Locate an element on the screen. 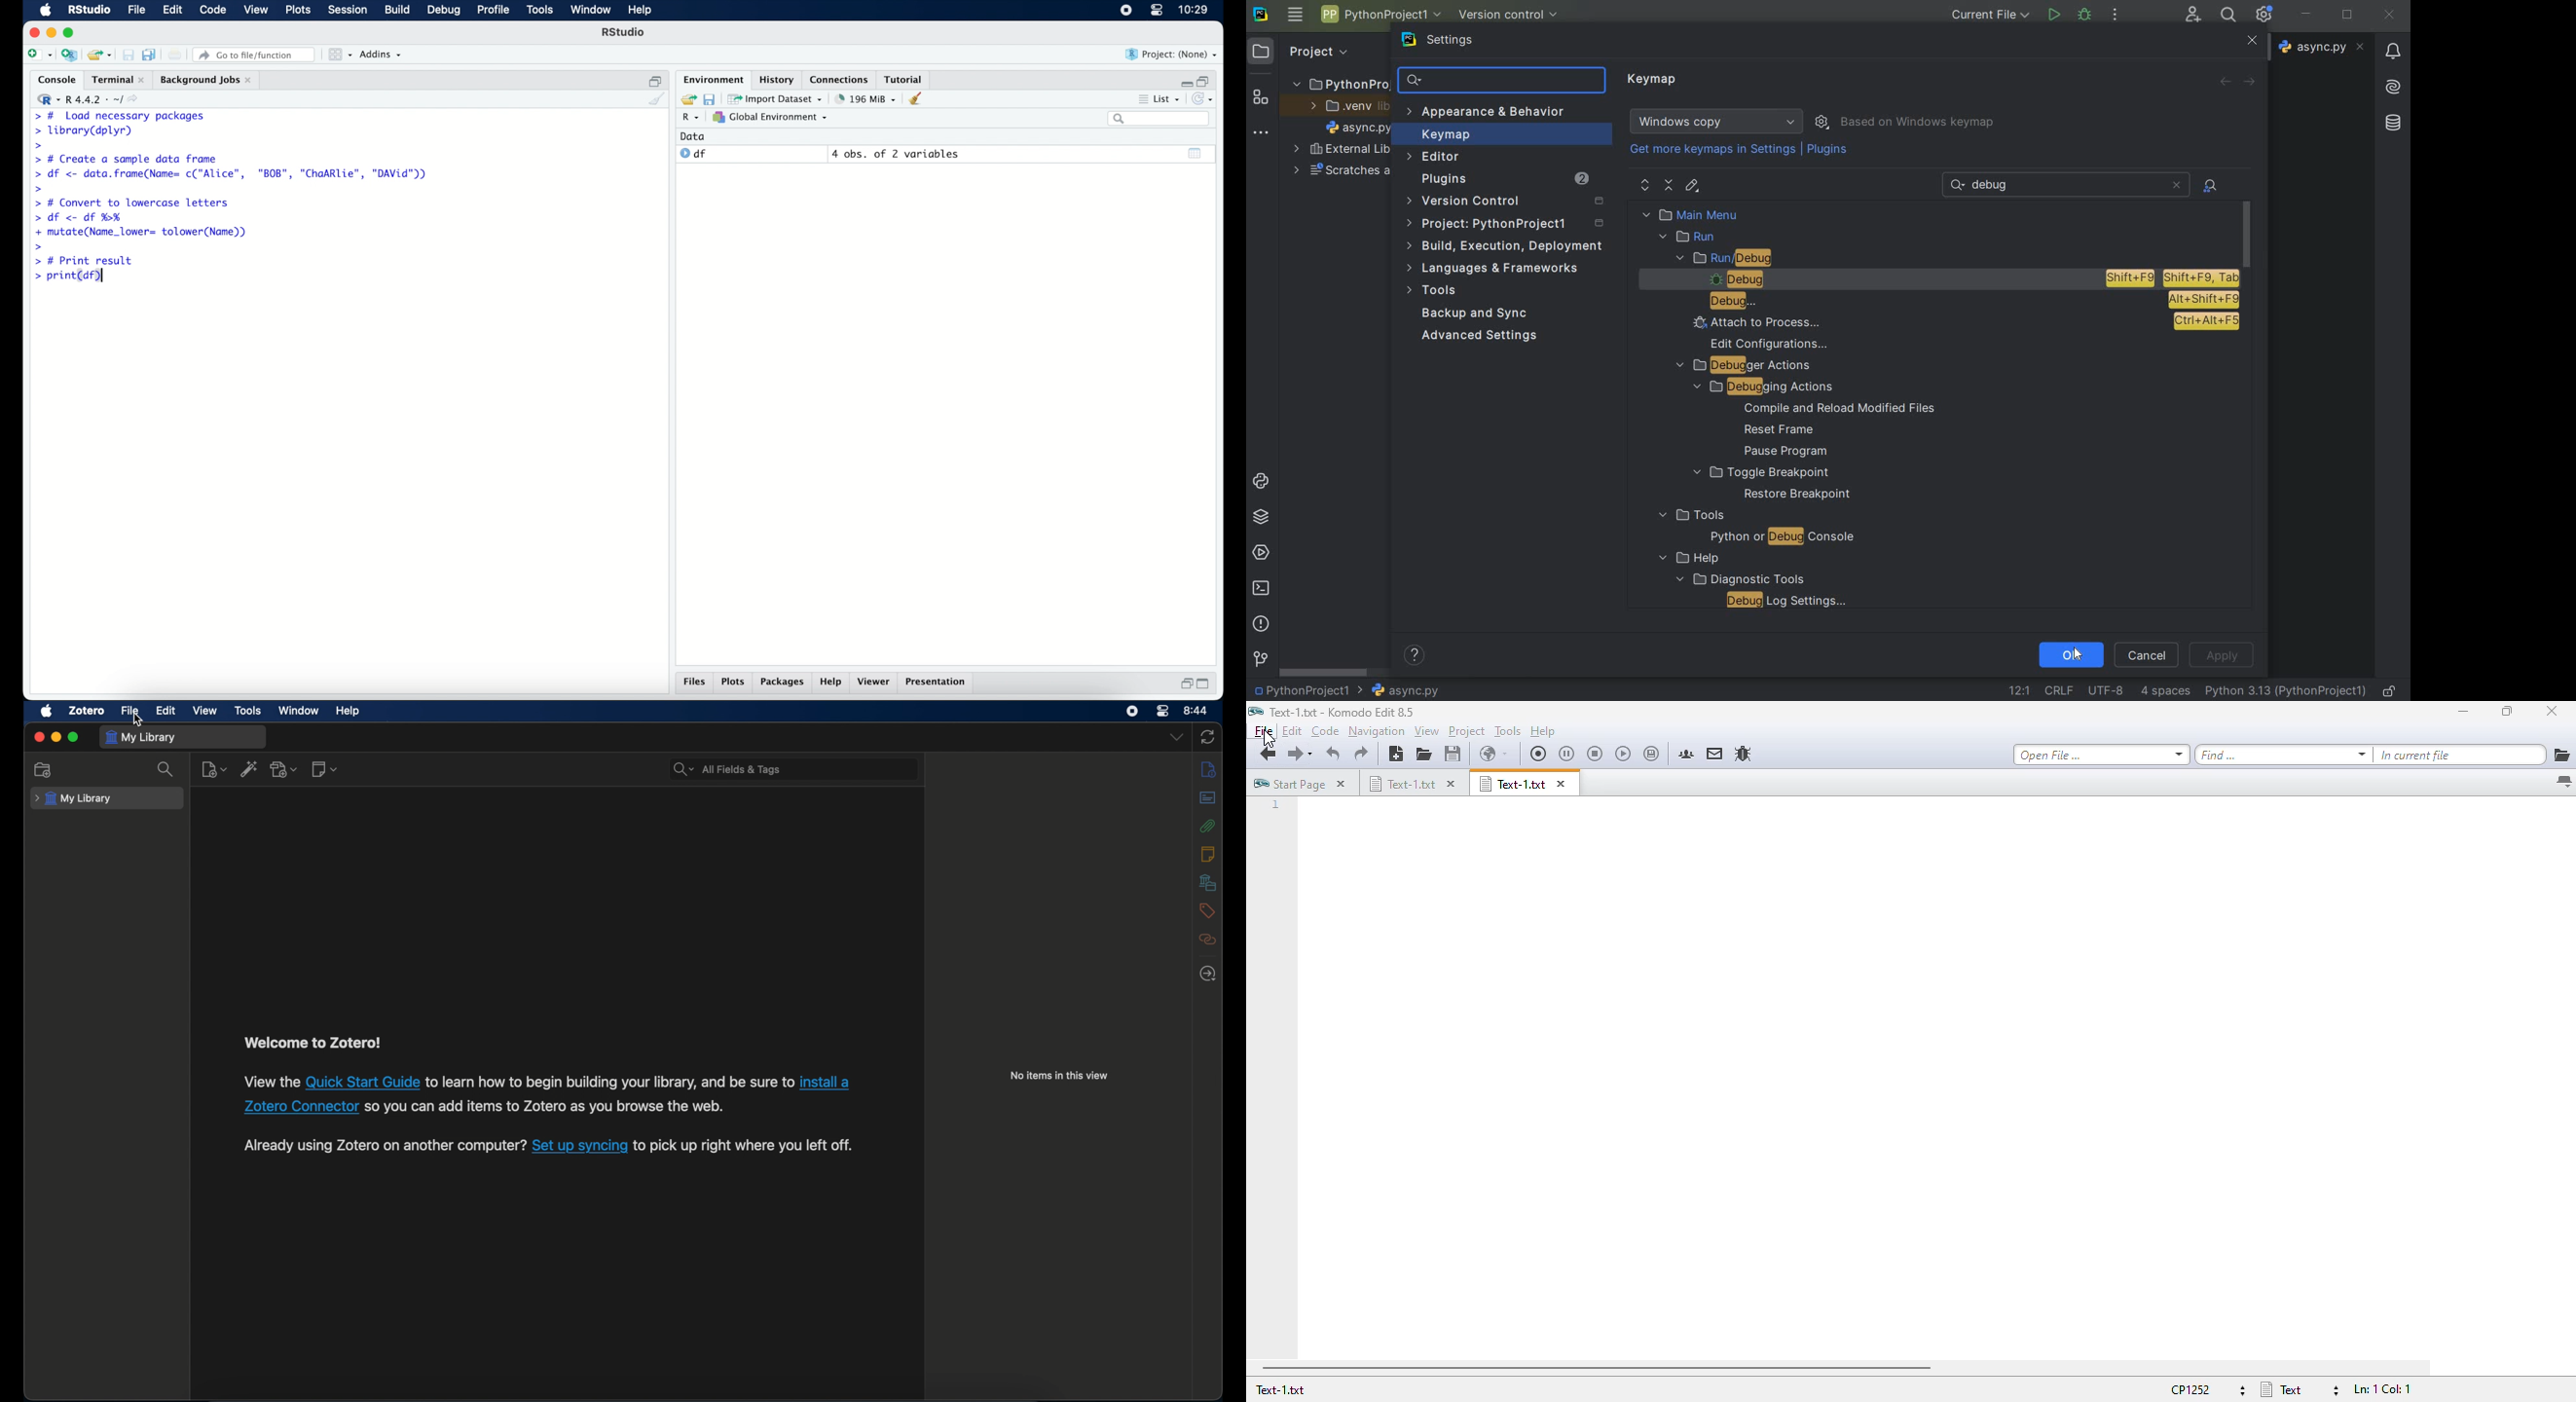 The width and height of the screenshot is (2576, 1428). tools is located at coordinates (248, 711).